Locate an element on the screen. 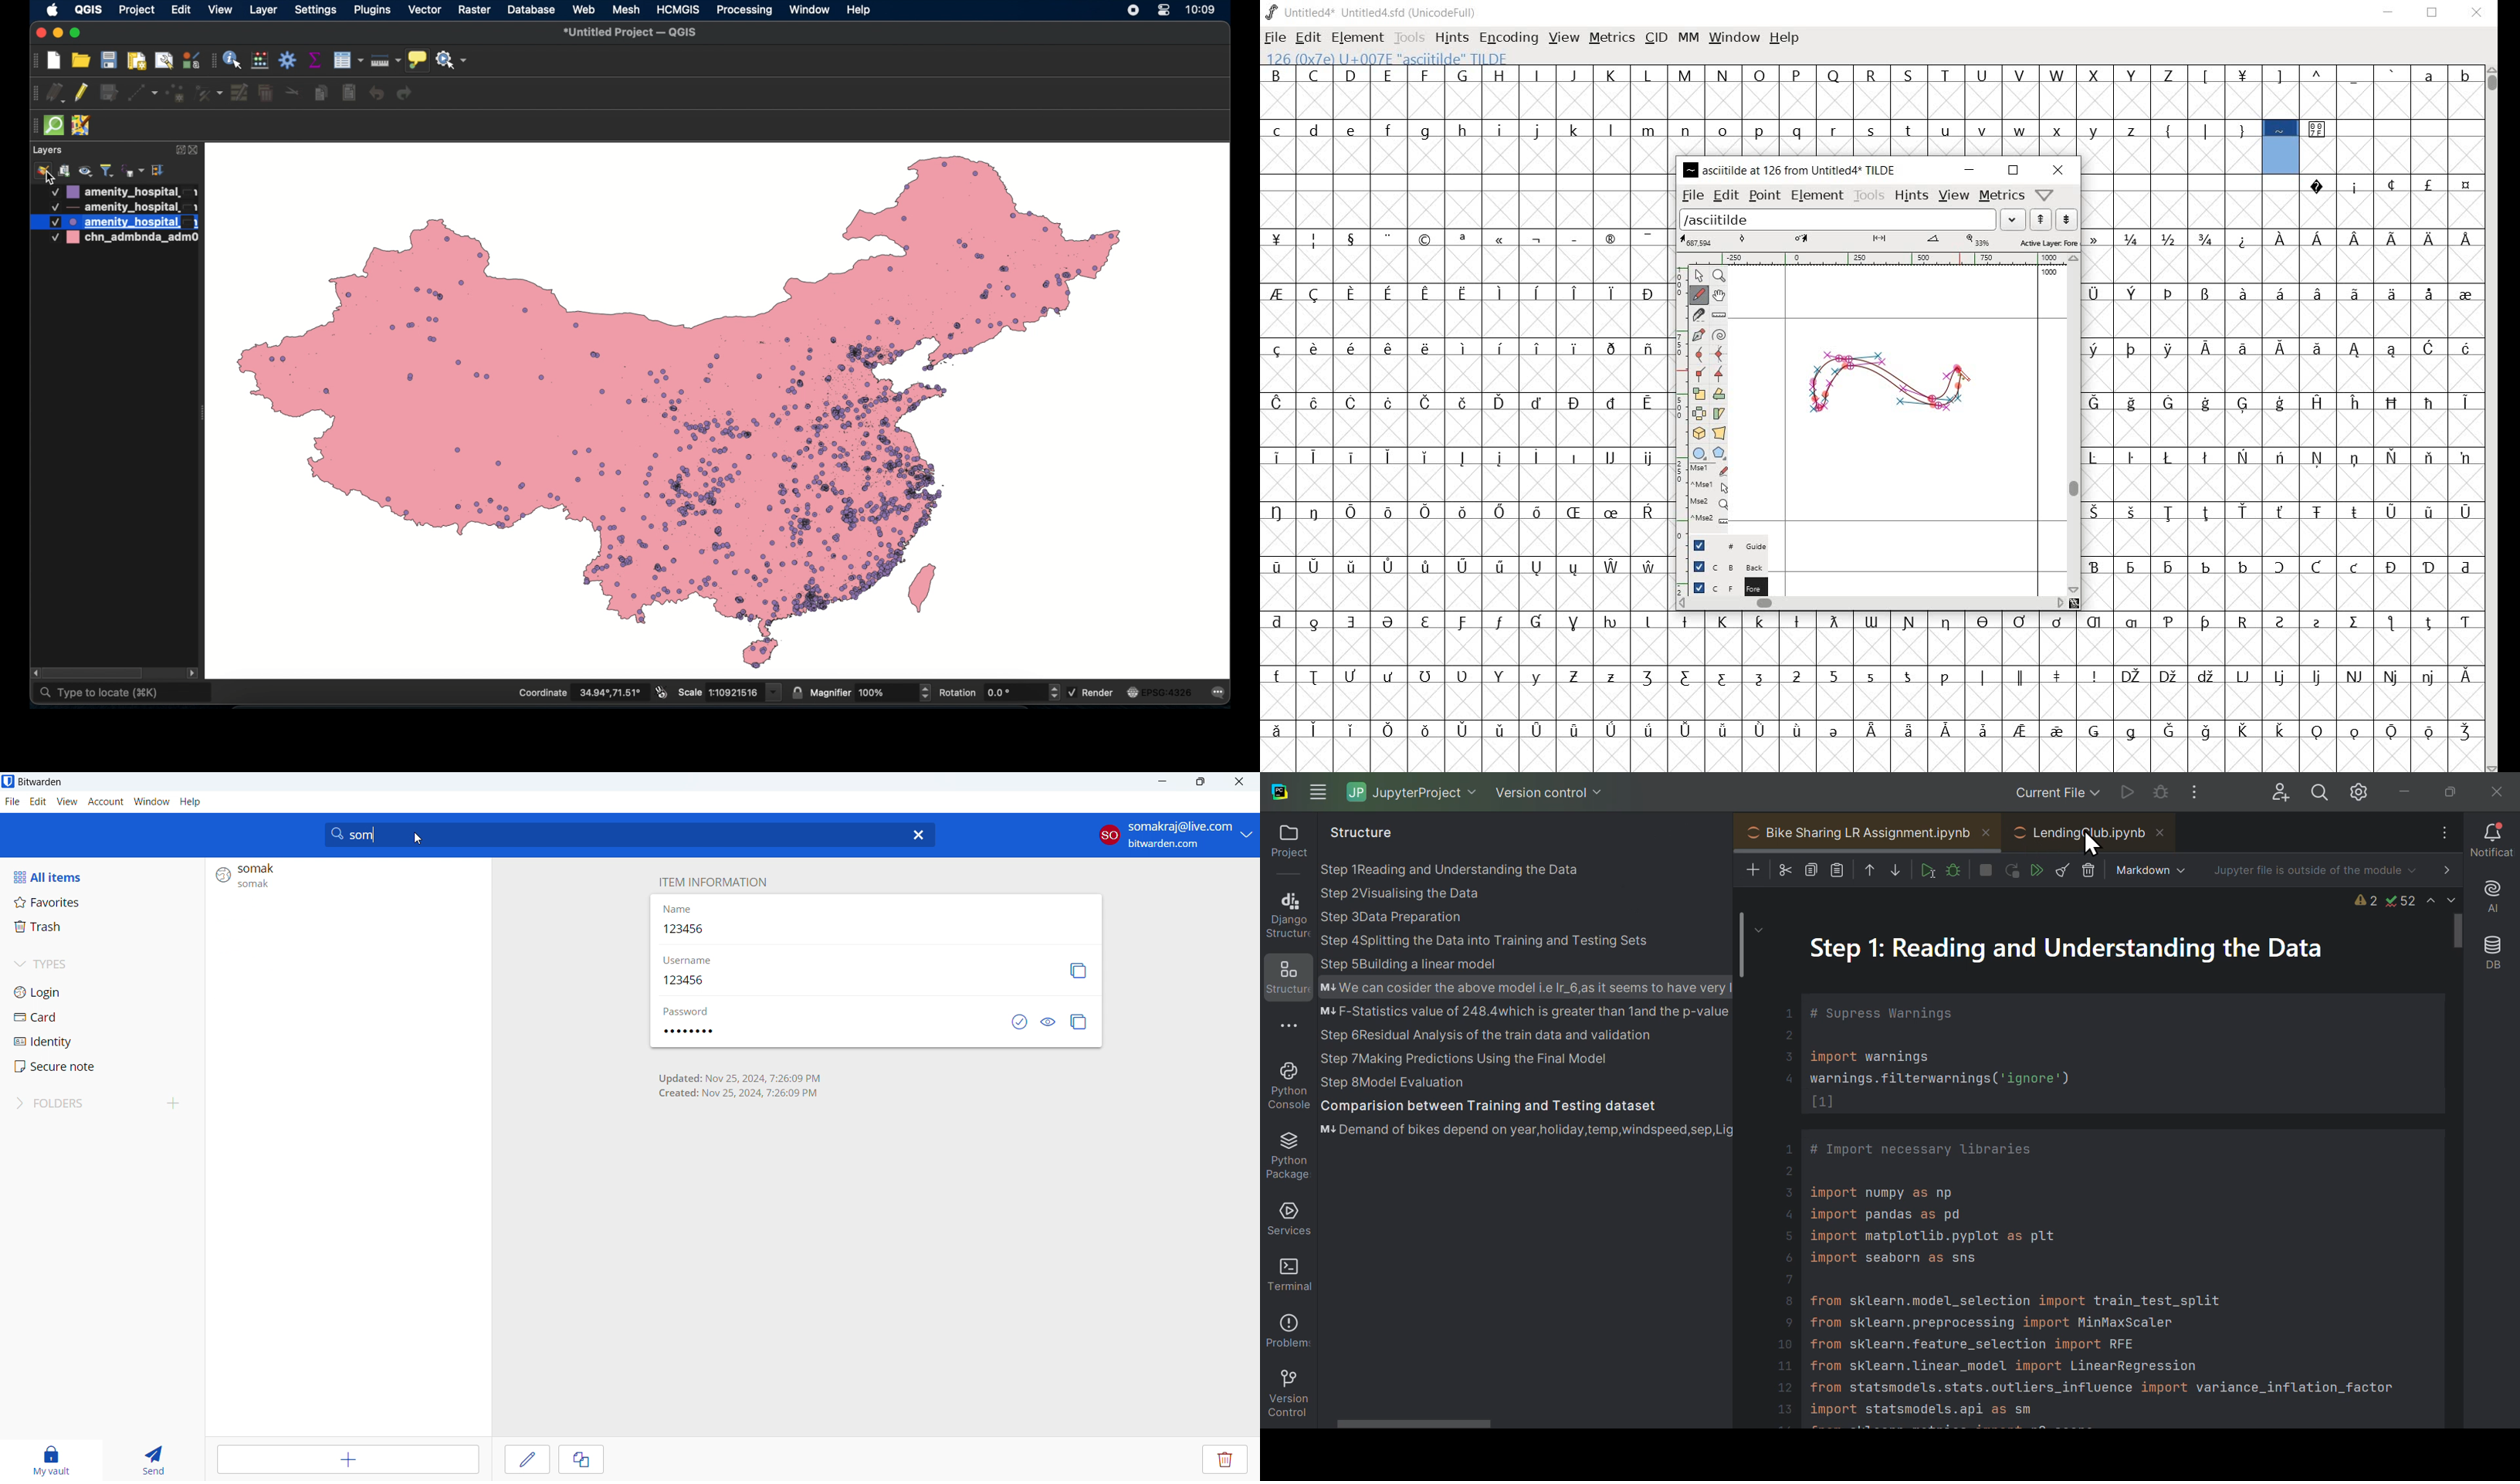 The image size is (2520, 1484). measure line is located at coordinates (386, 60).